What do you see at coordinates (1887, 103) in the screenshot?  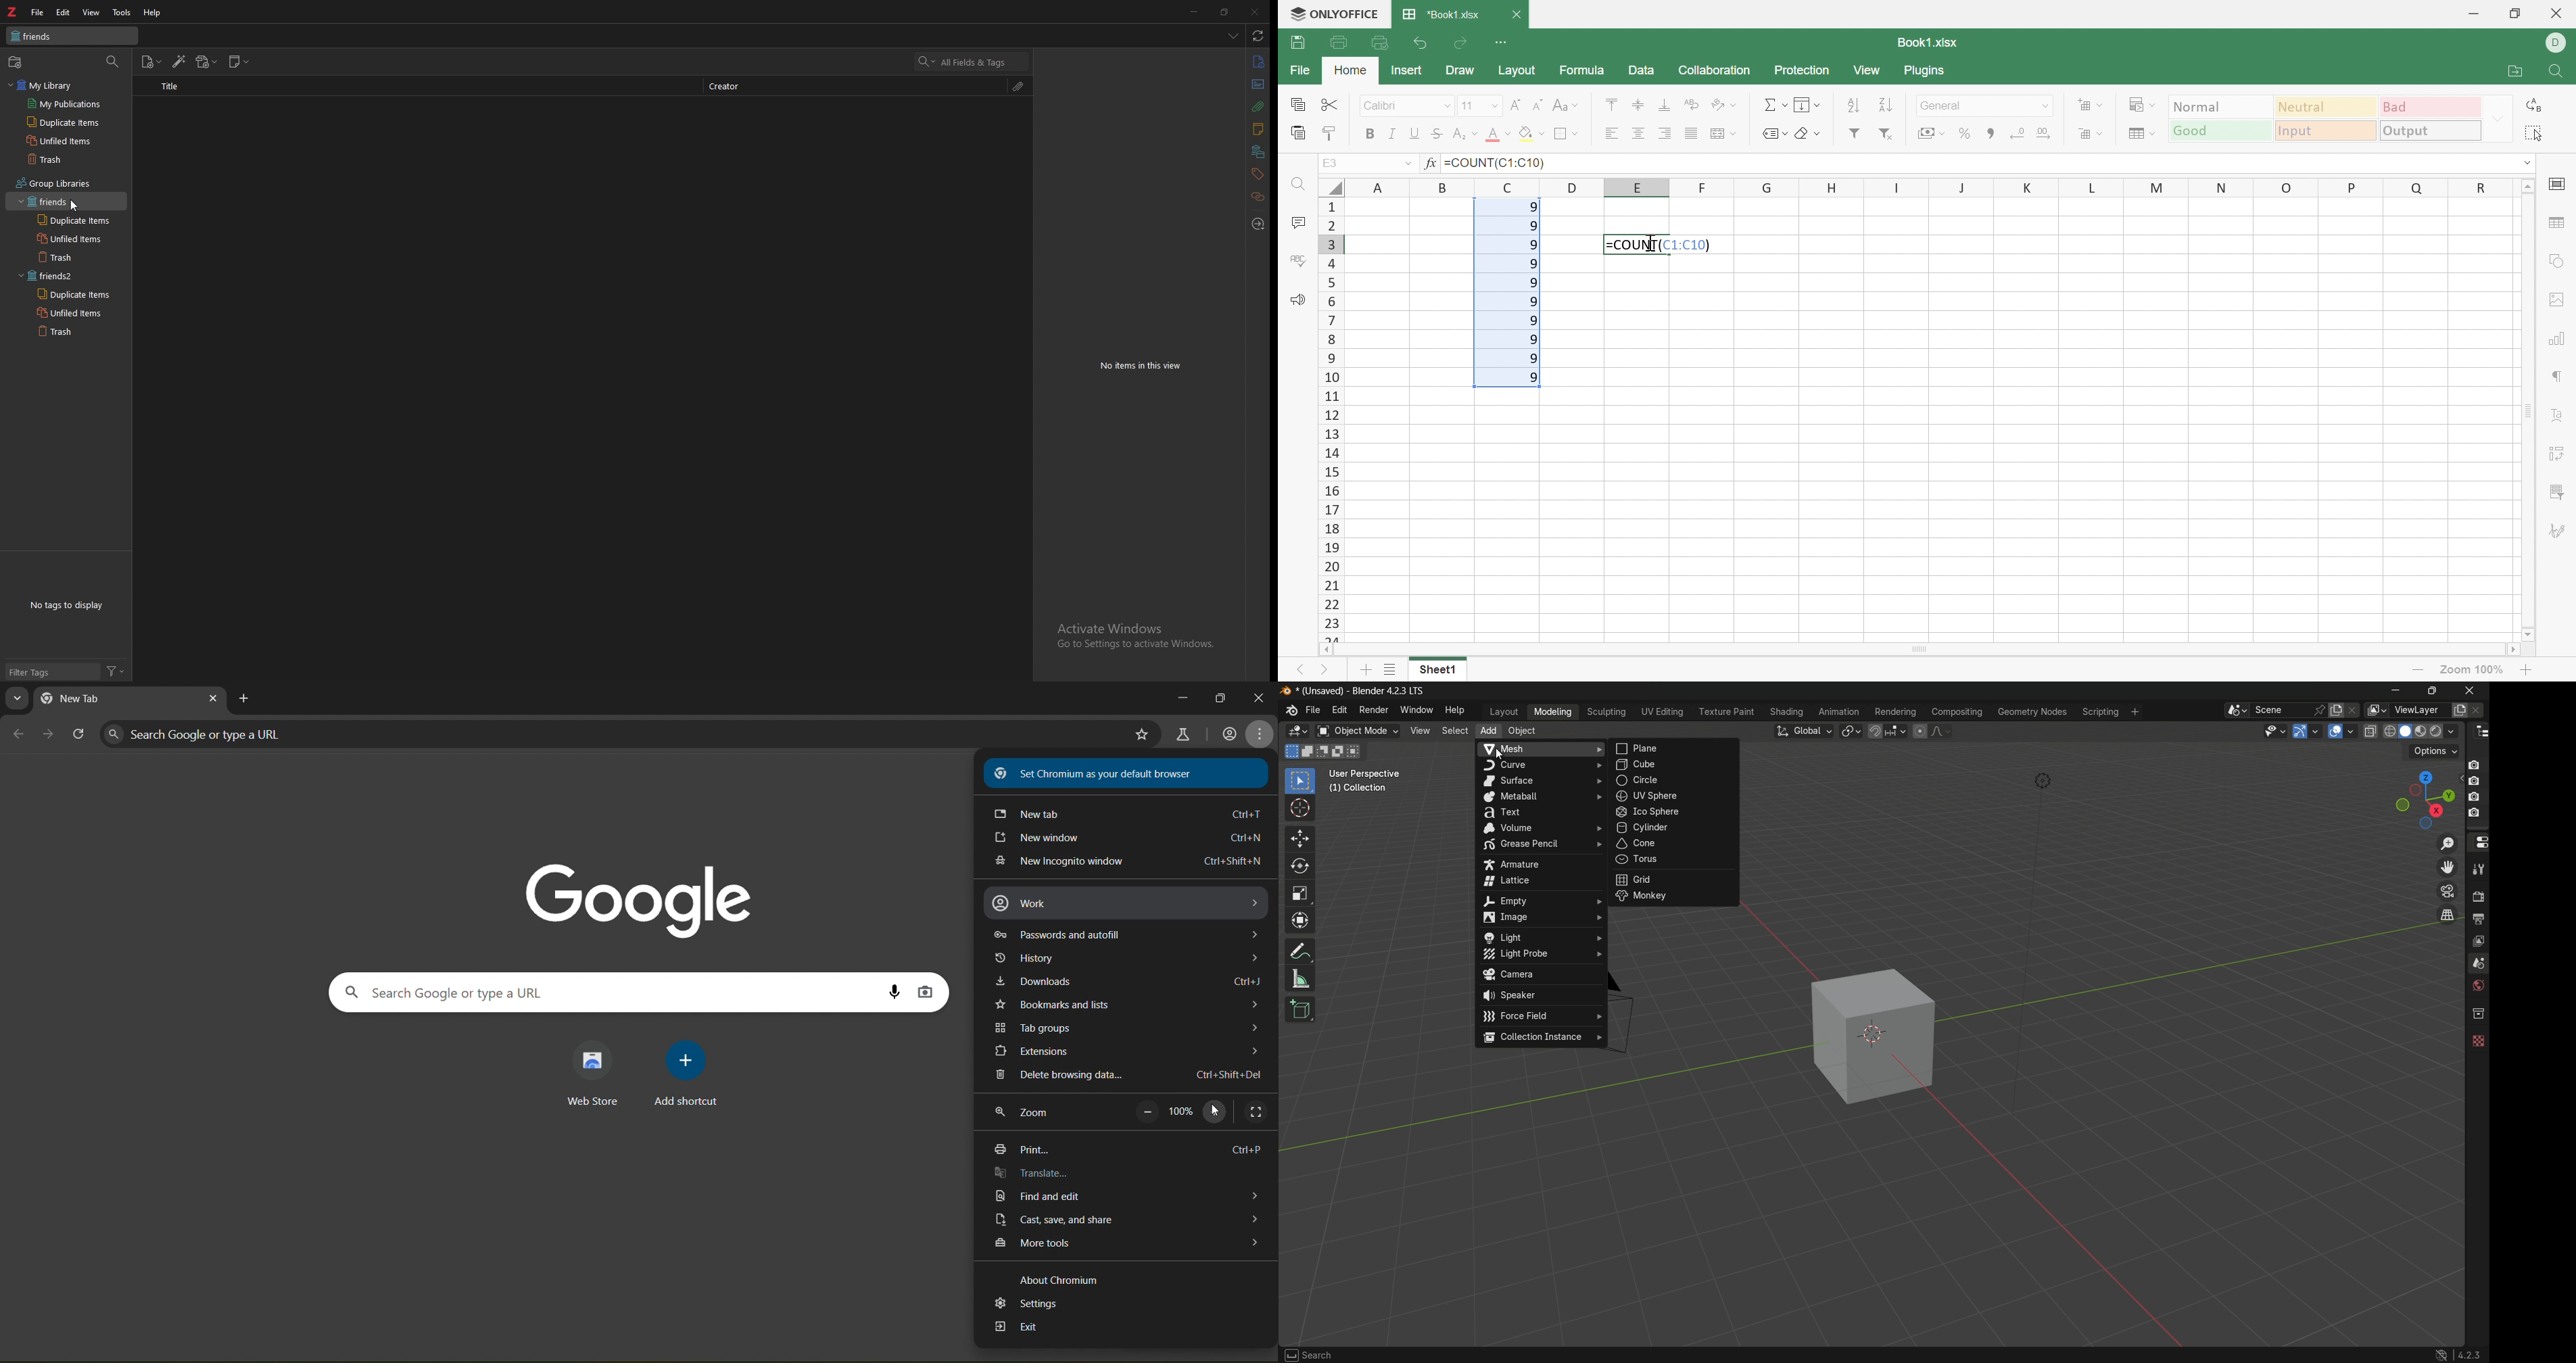 I see `Descending order` at bounding box center [1887, 103].